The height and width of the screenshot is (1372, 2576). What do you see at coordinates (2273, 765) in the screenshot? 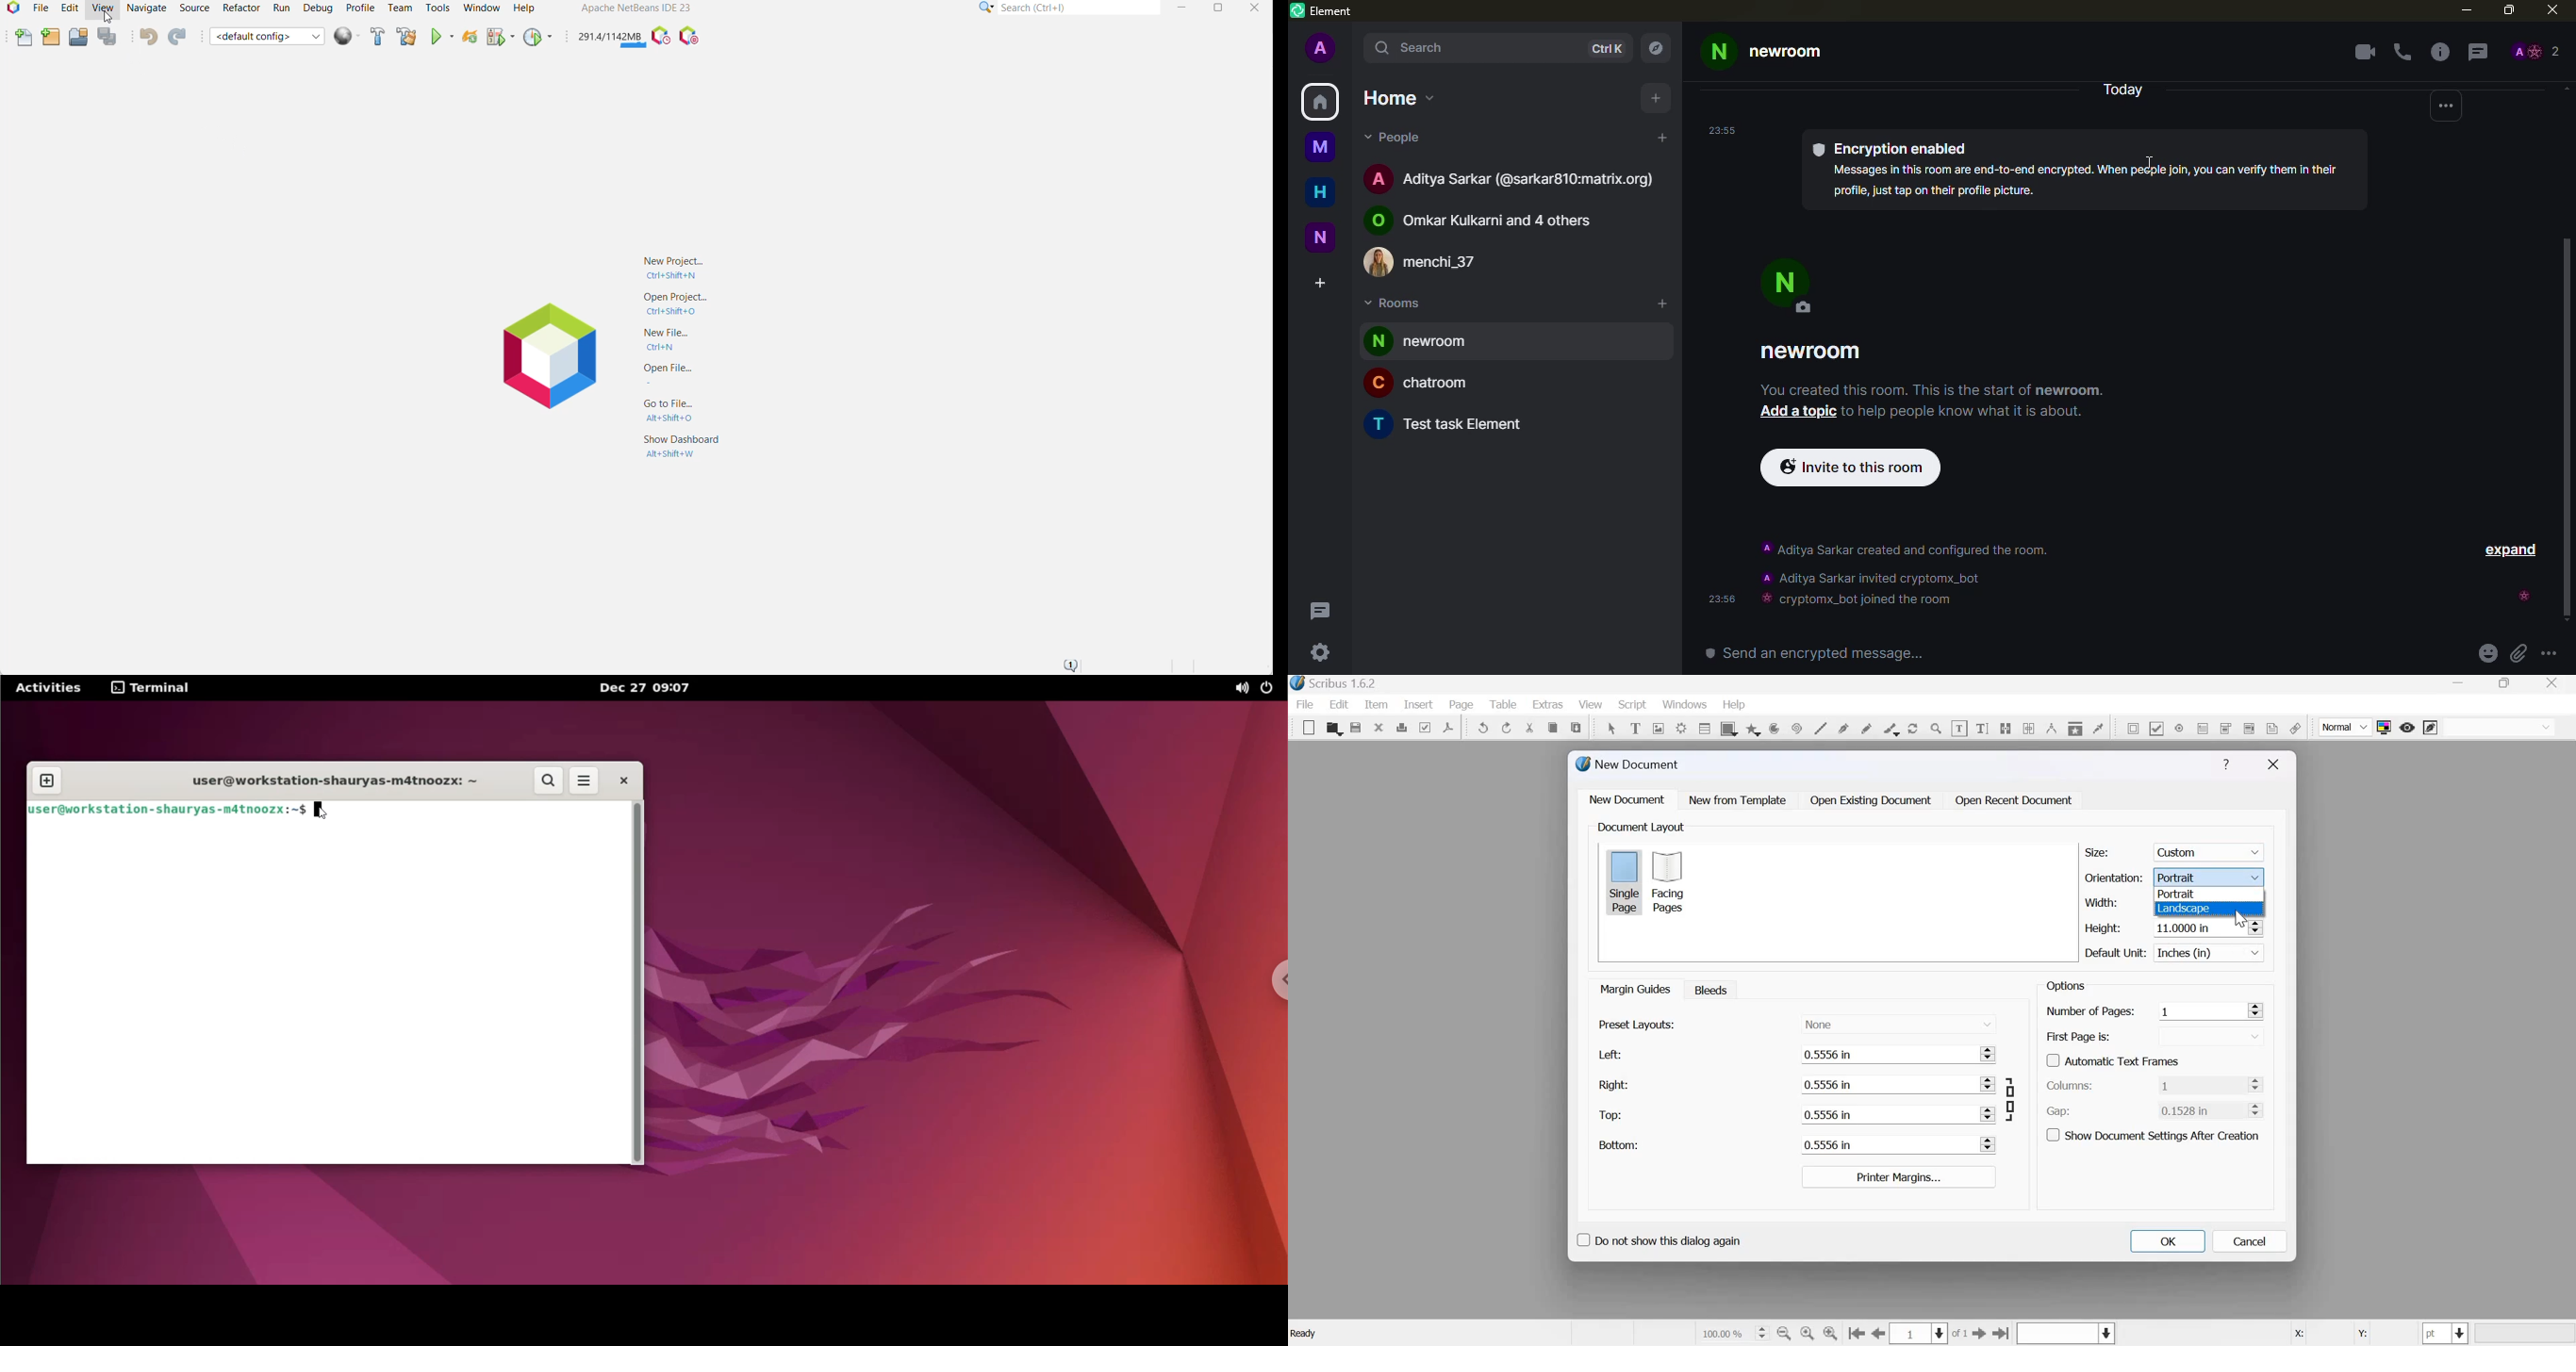
I see `Close` at bounding box center [2273, 765].